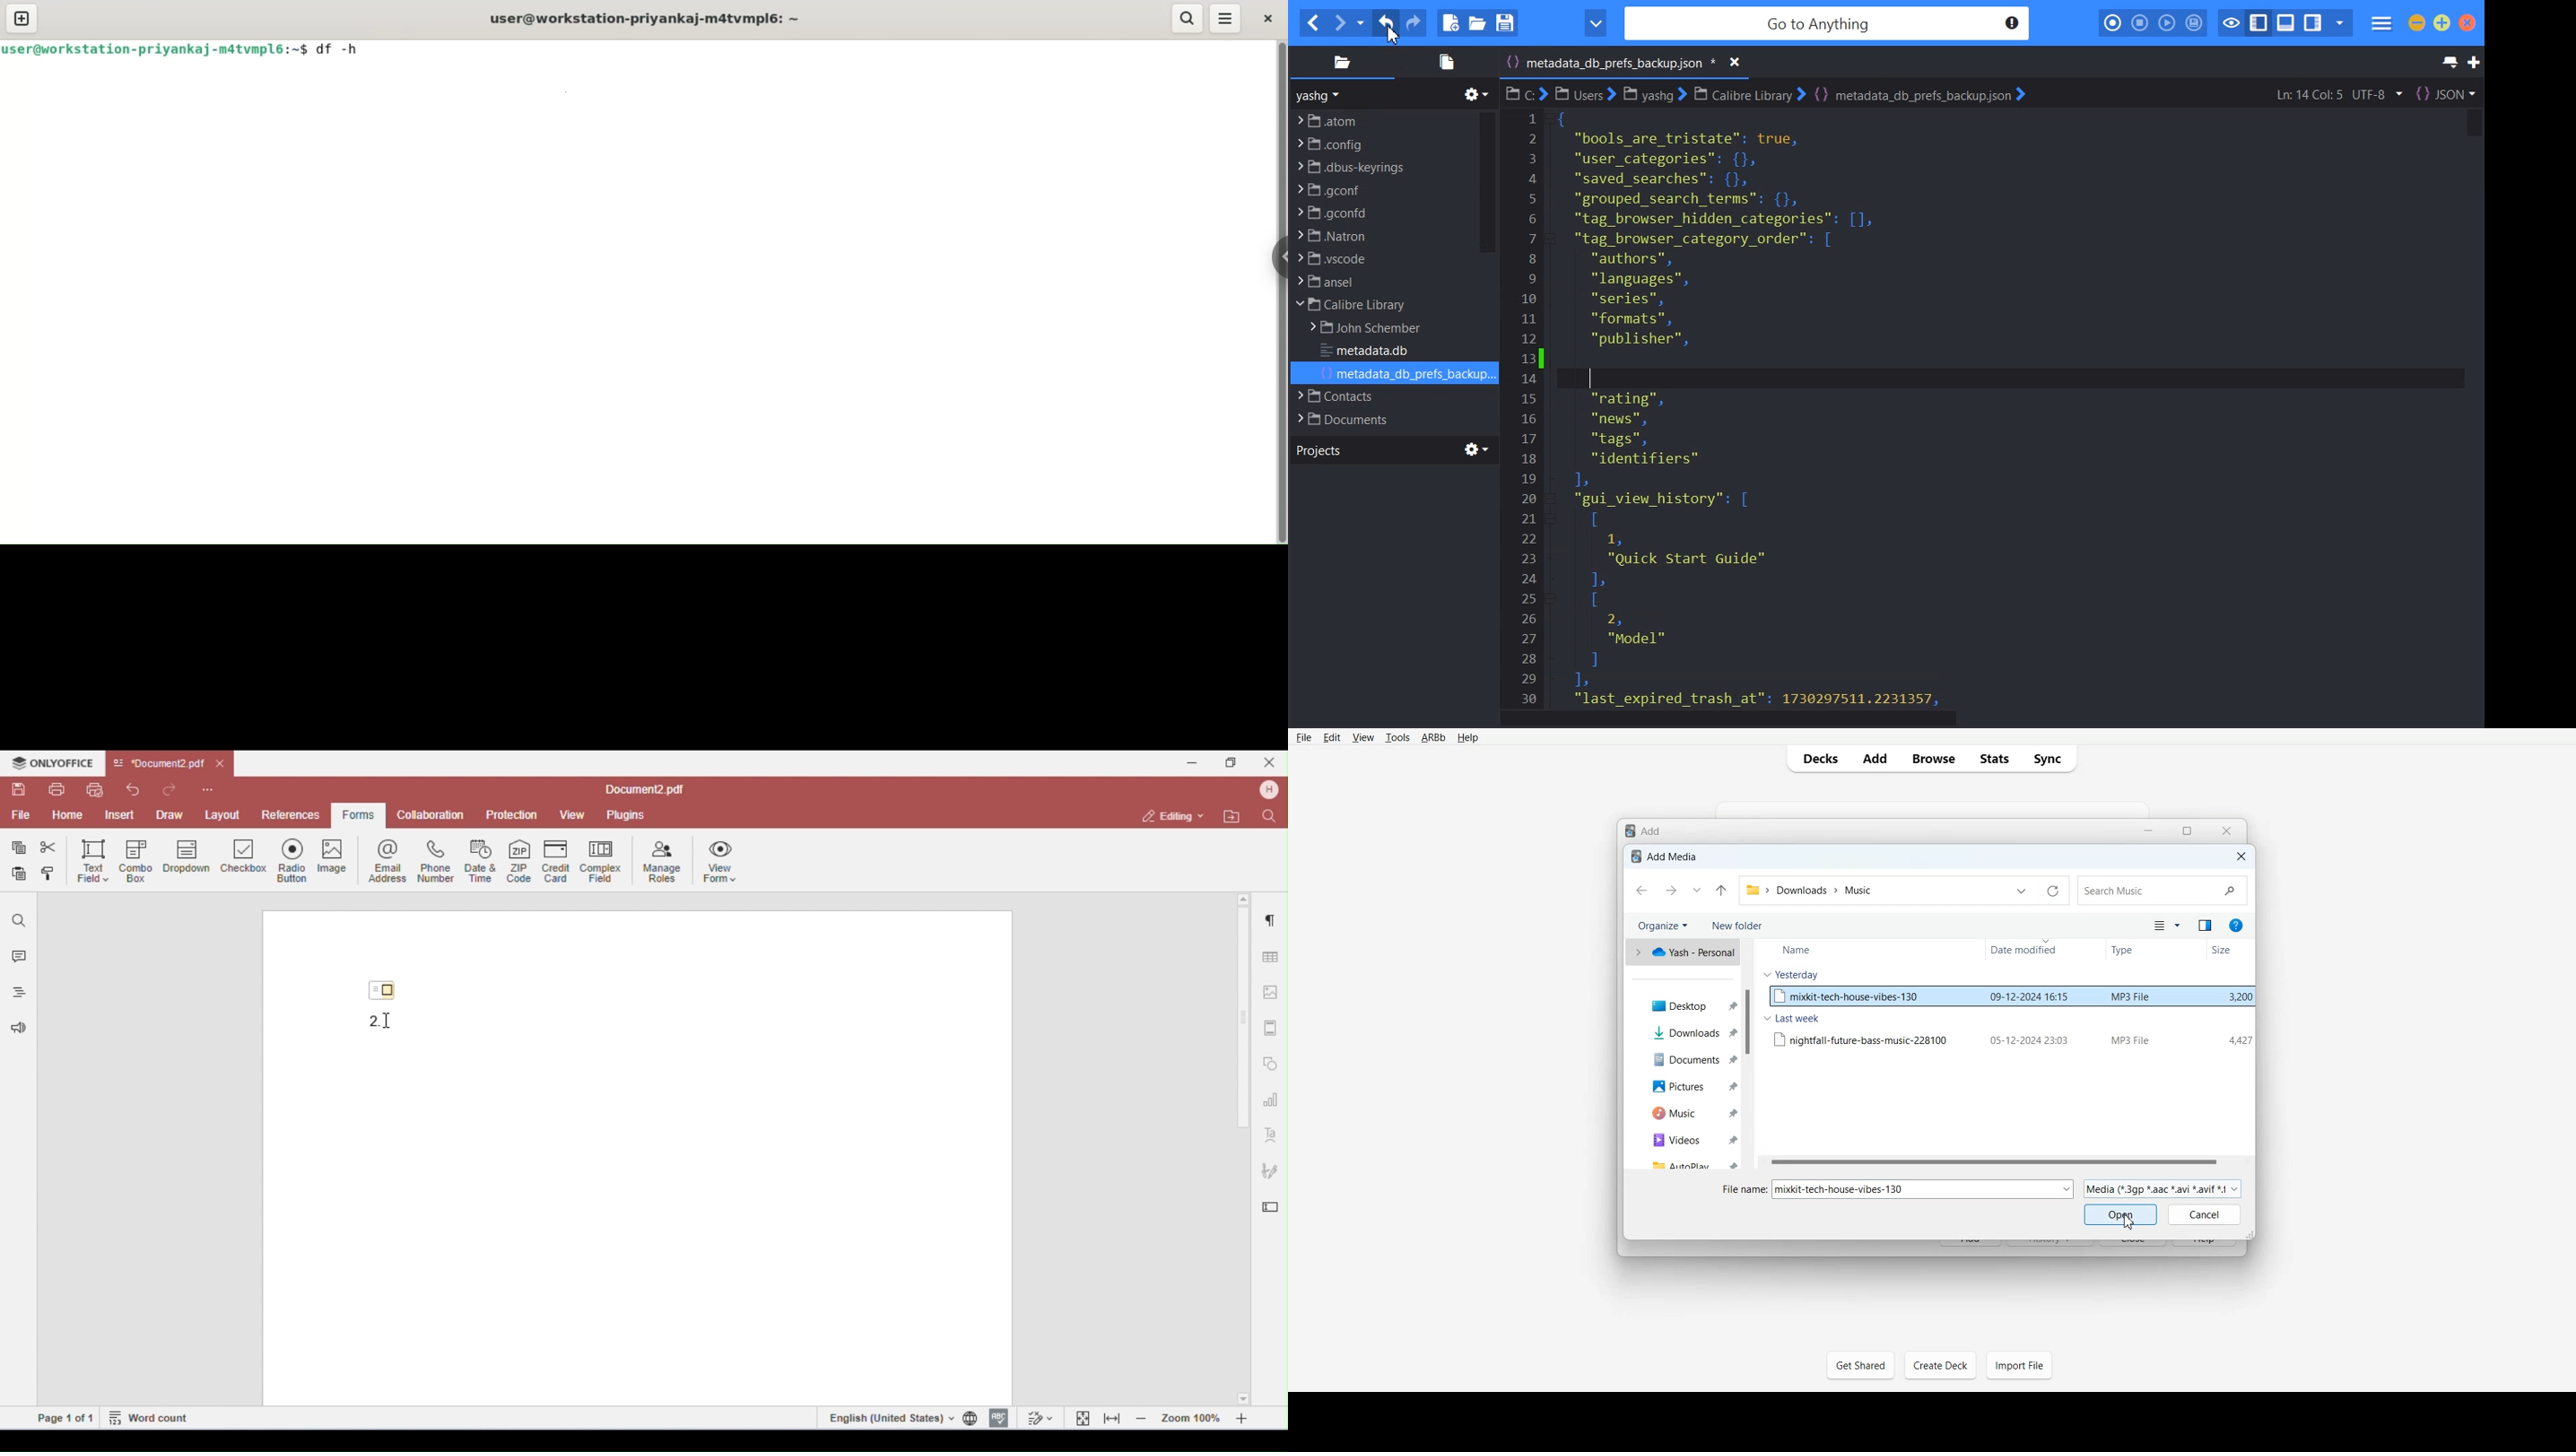 Image resolution: width=2576 pixels, height=1456 pixels. What do you see at coordinates (1387, 23) in the screenshot?
I see `Undo Last Action` at bounding box center [1387, 23].